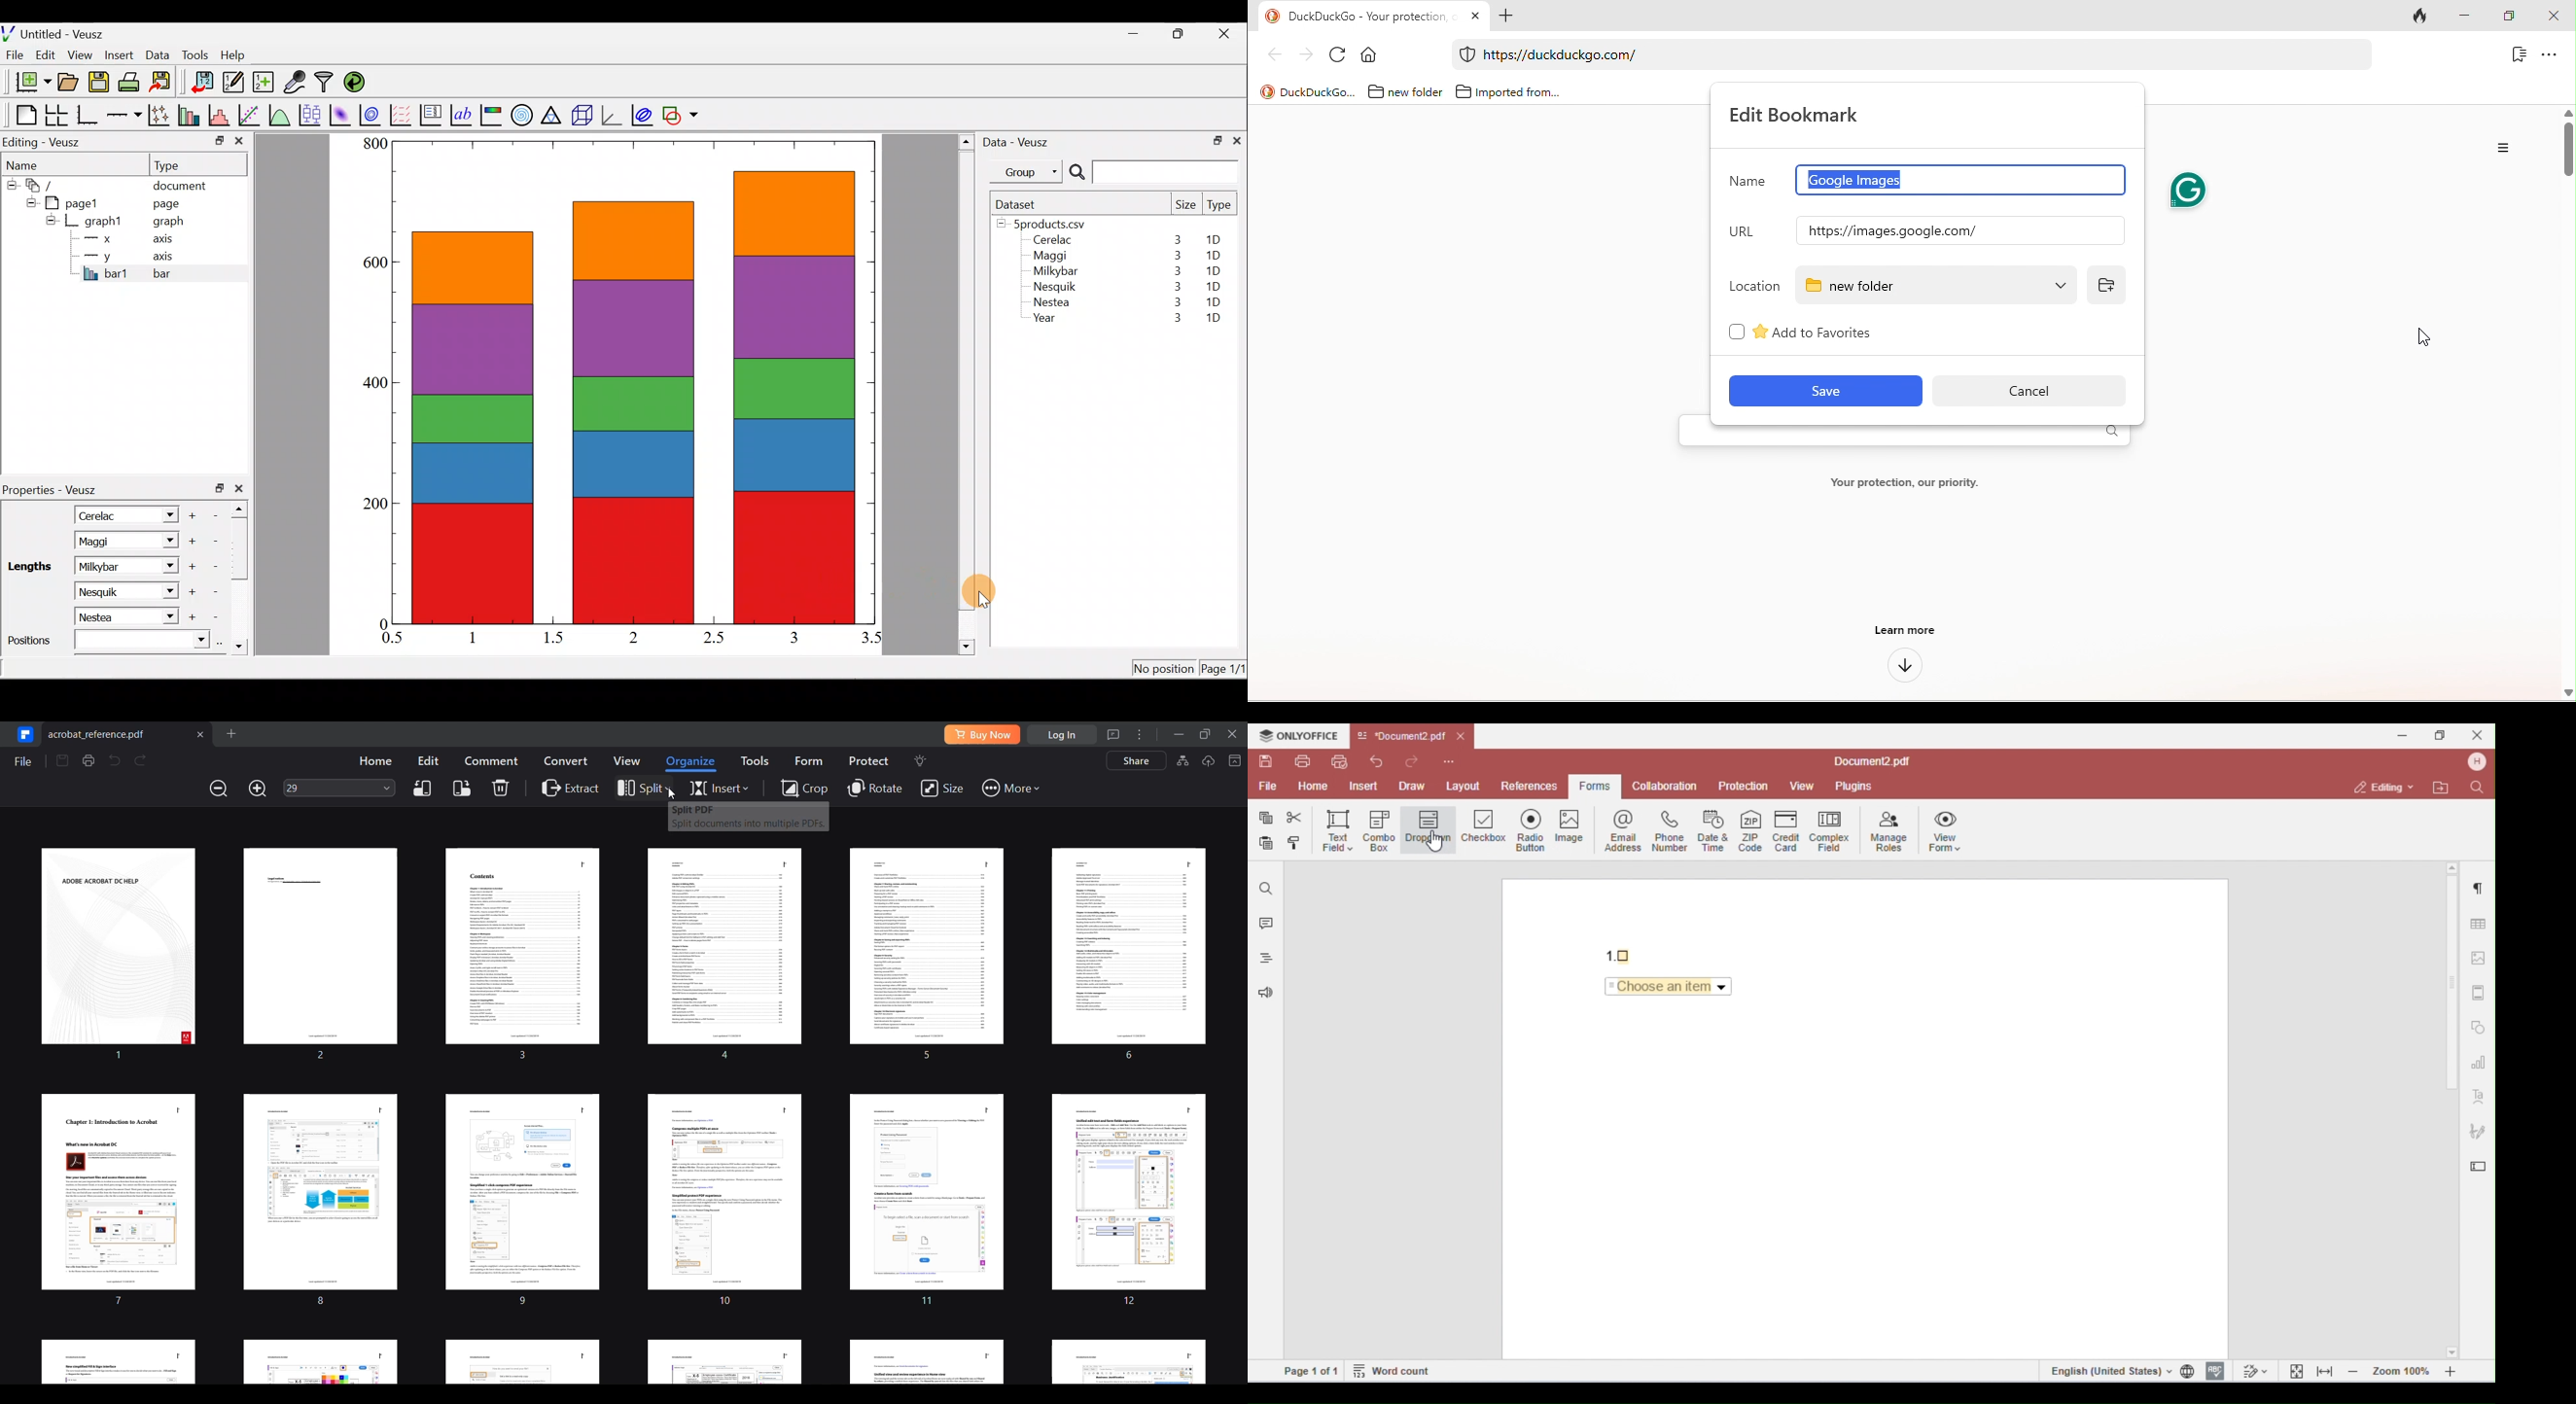 Image resolution: width=2576 pixels, height=1428 pixels. I want to click on Type, so click(1221, 208).